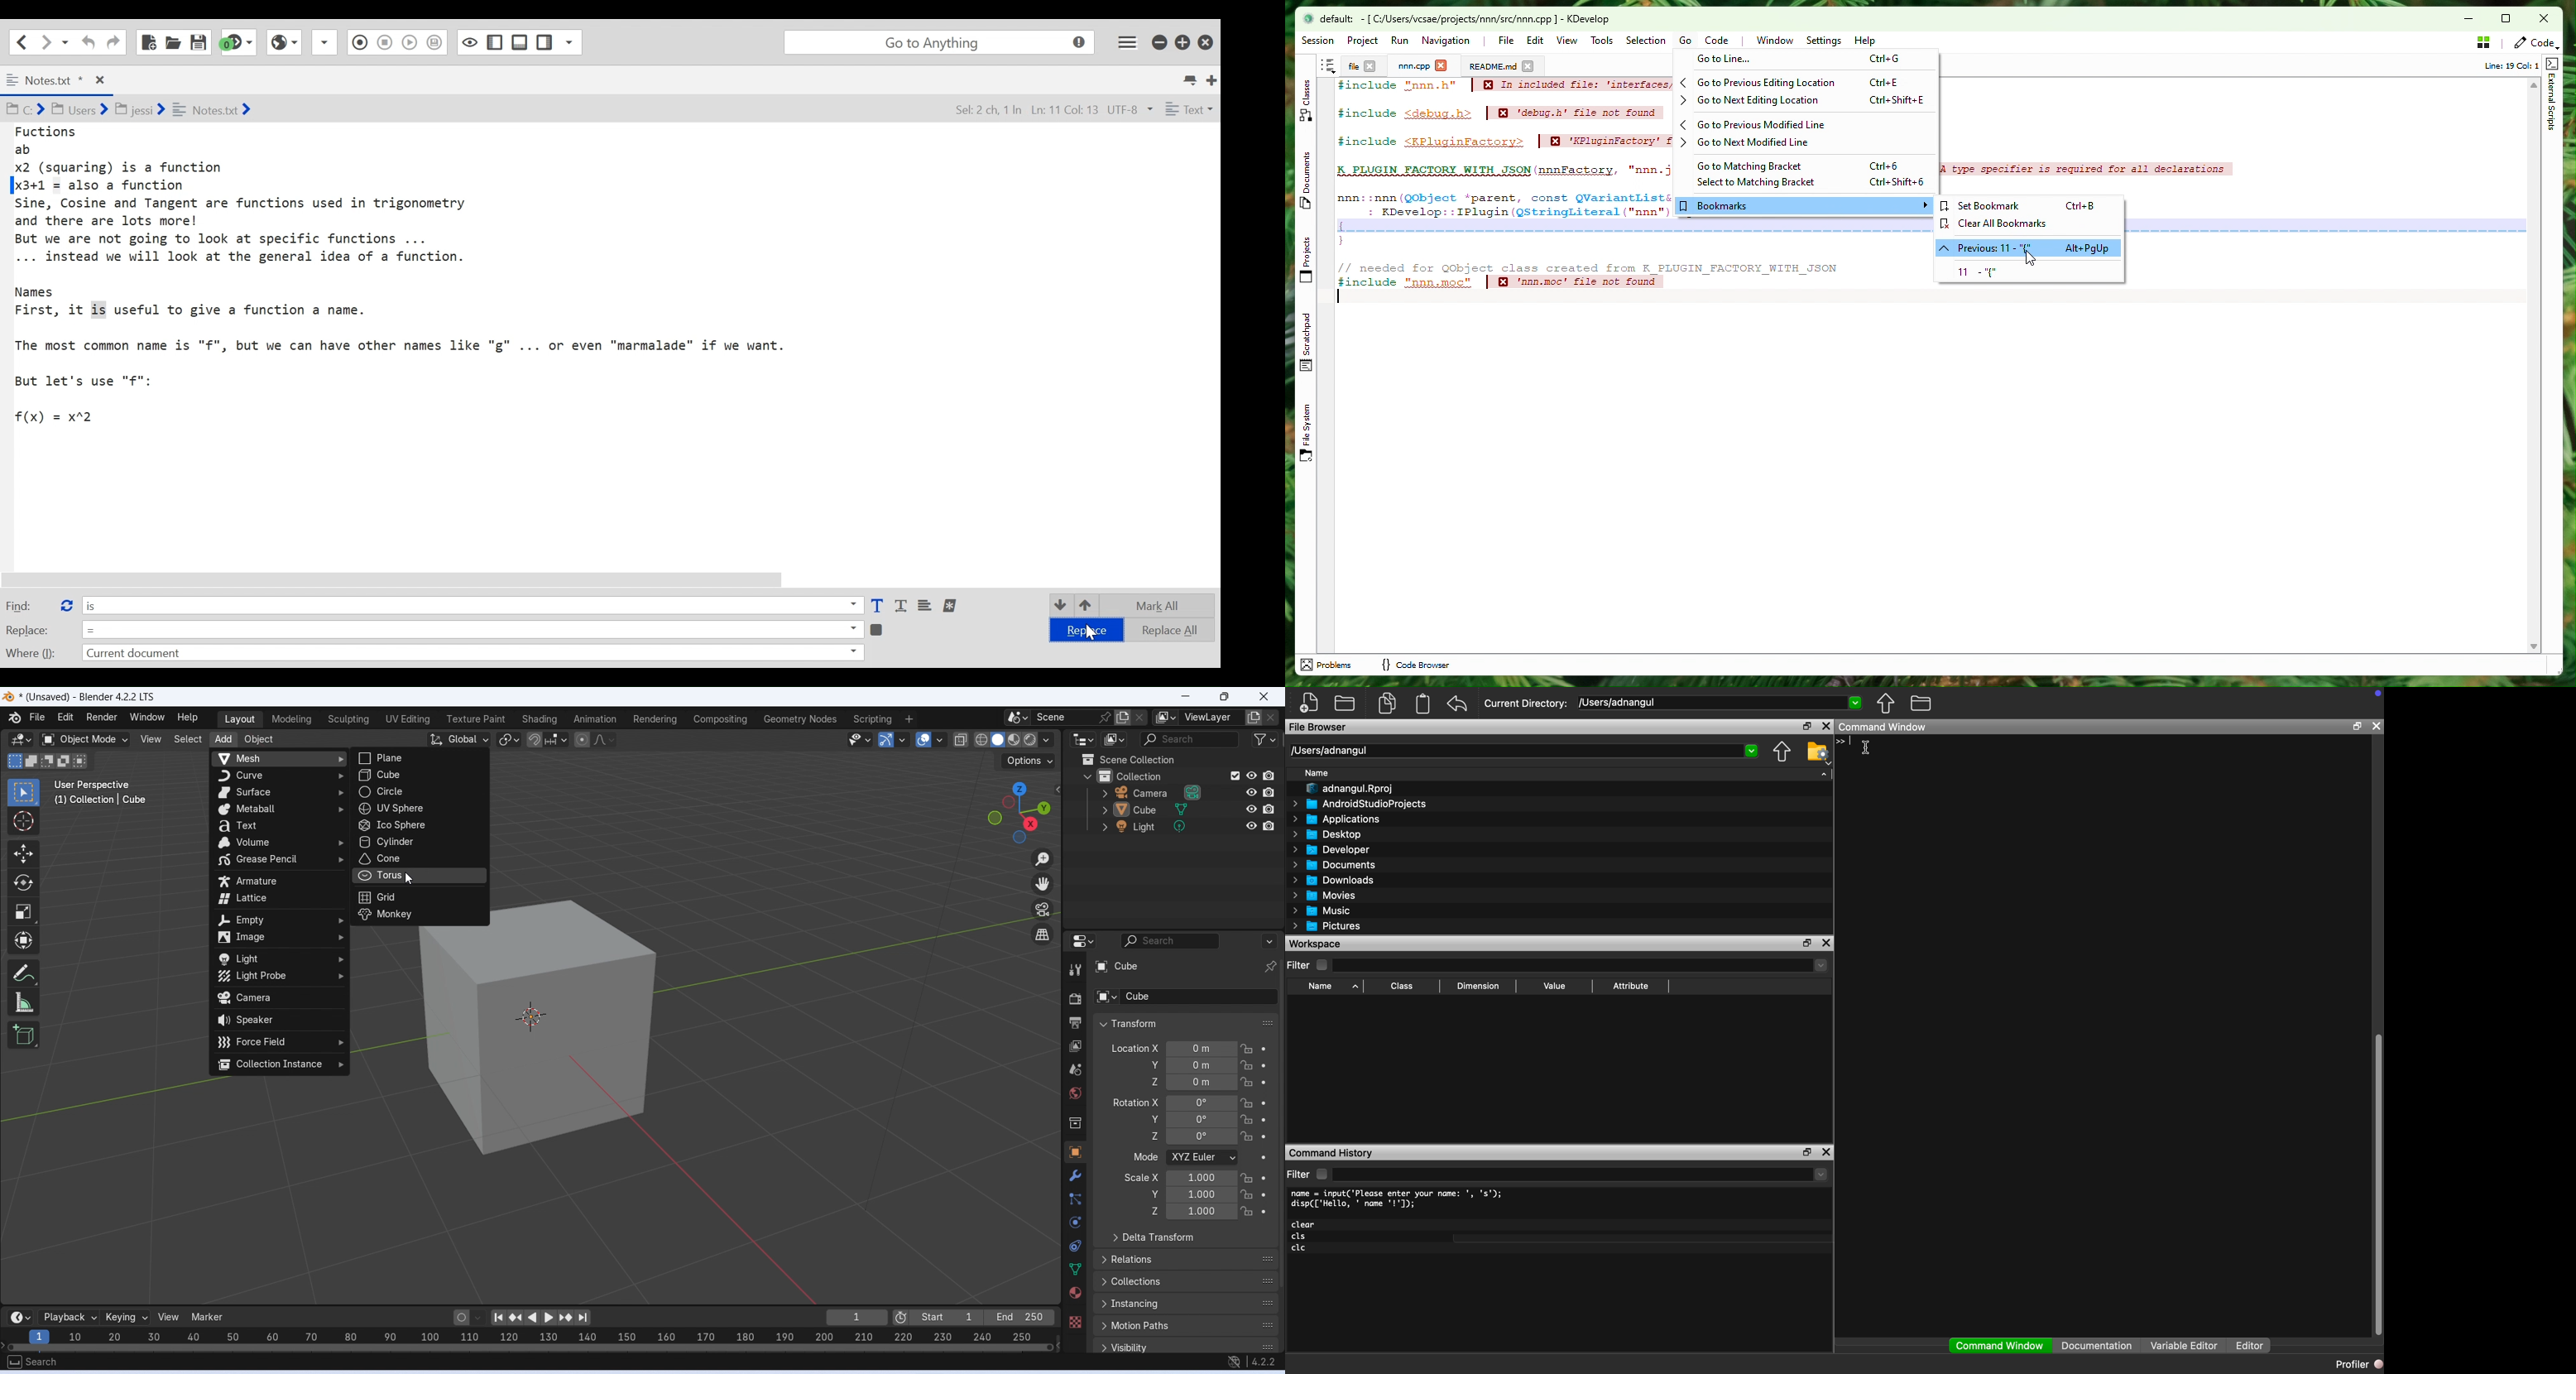 This screenshot has width=2576, height=1400. I want to click on Layout, so click(238, 719).